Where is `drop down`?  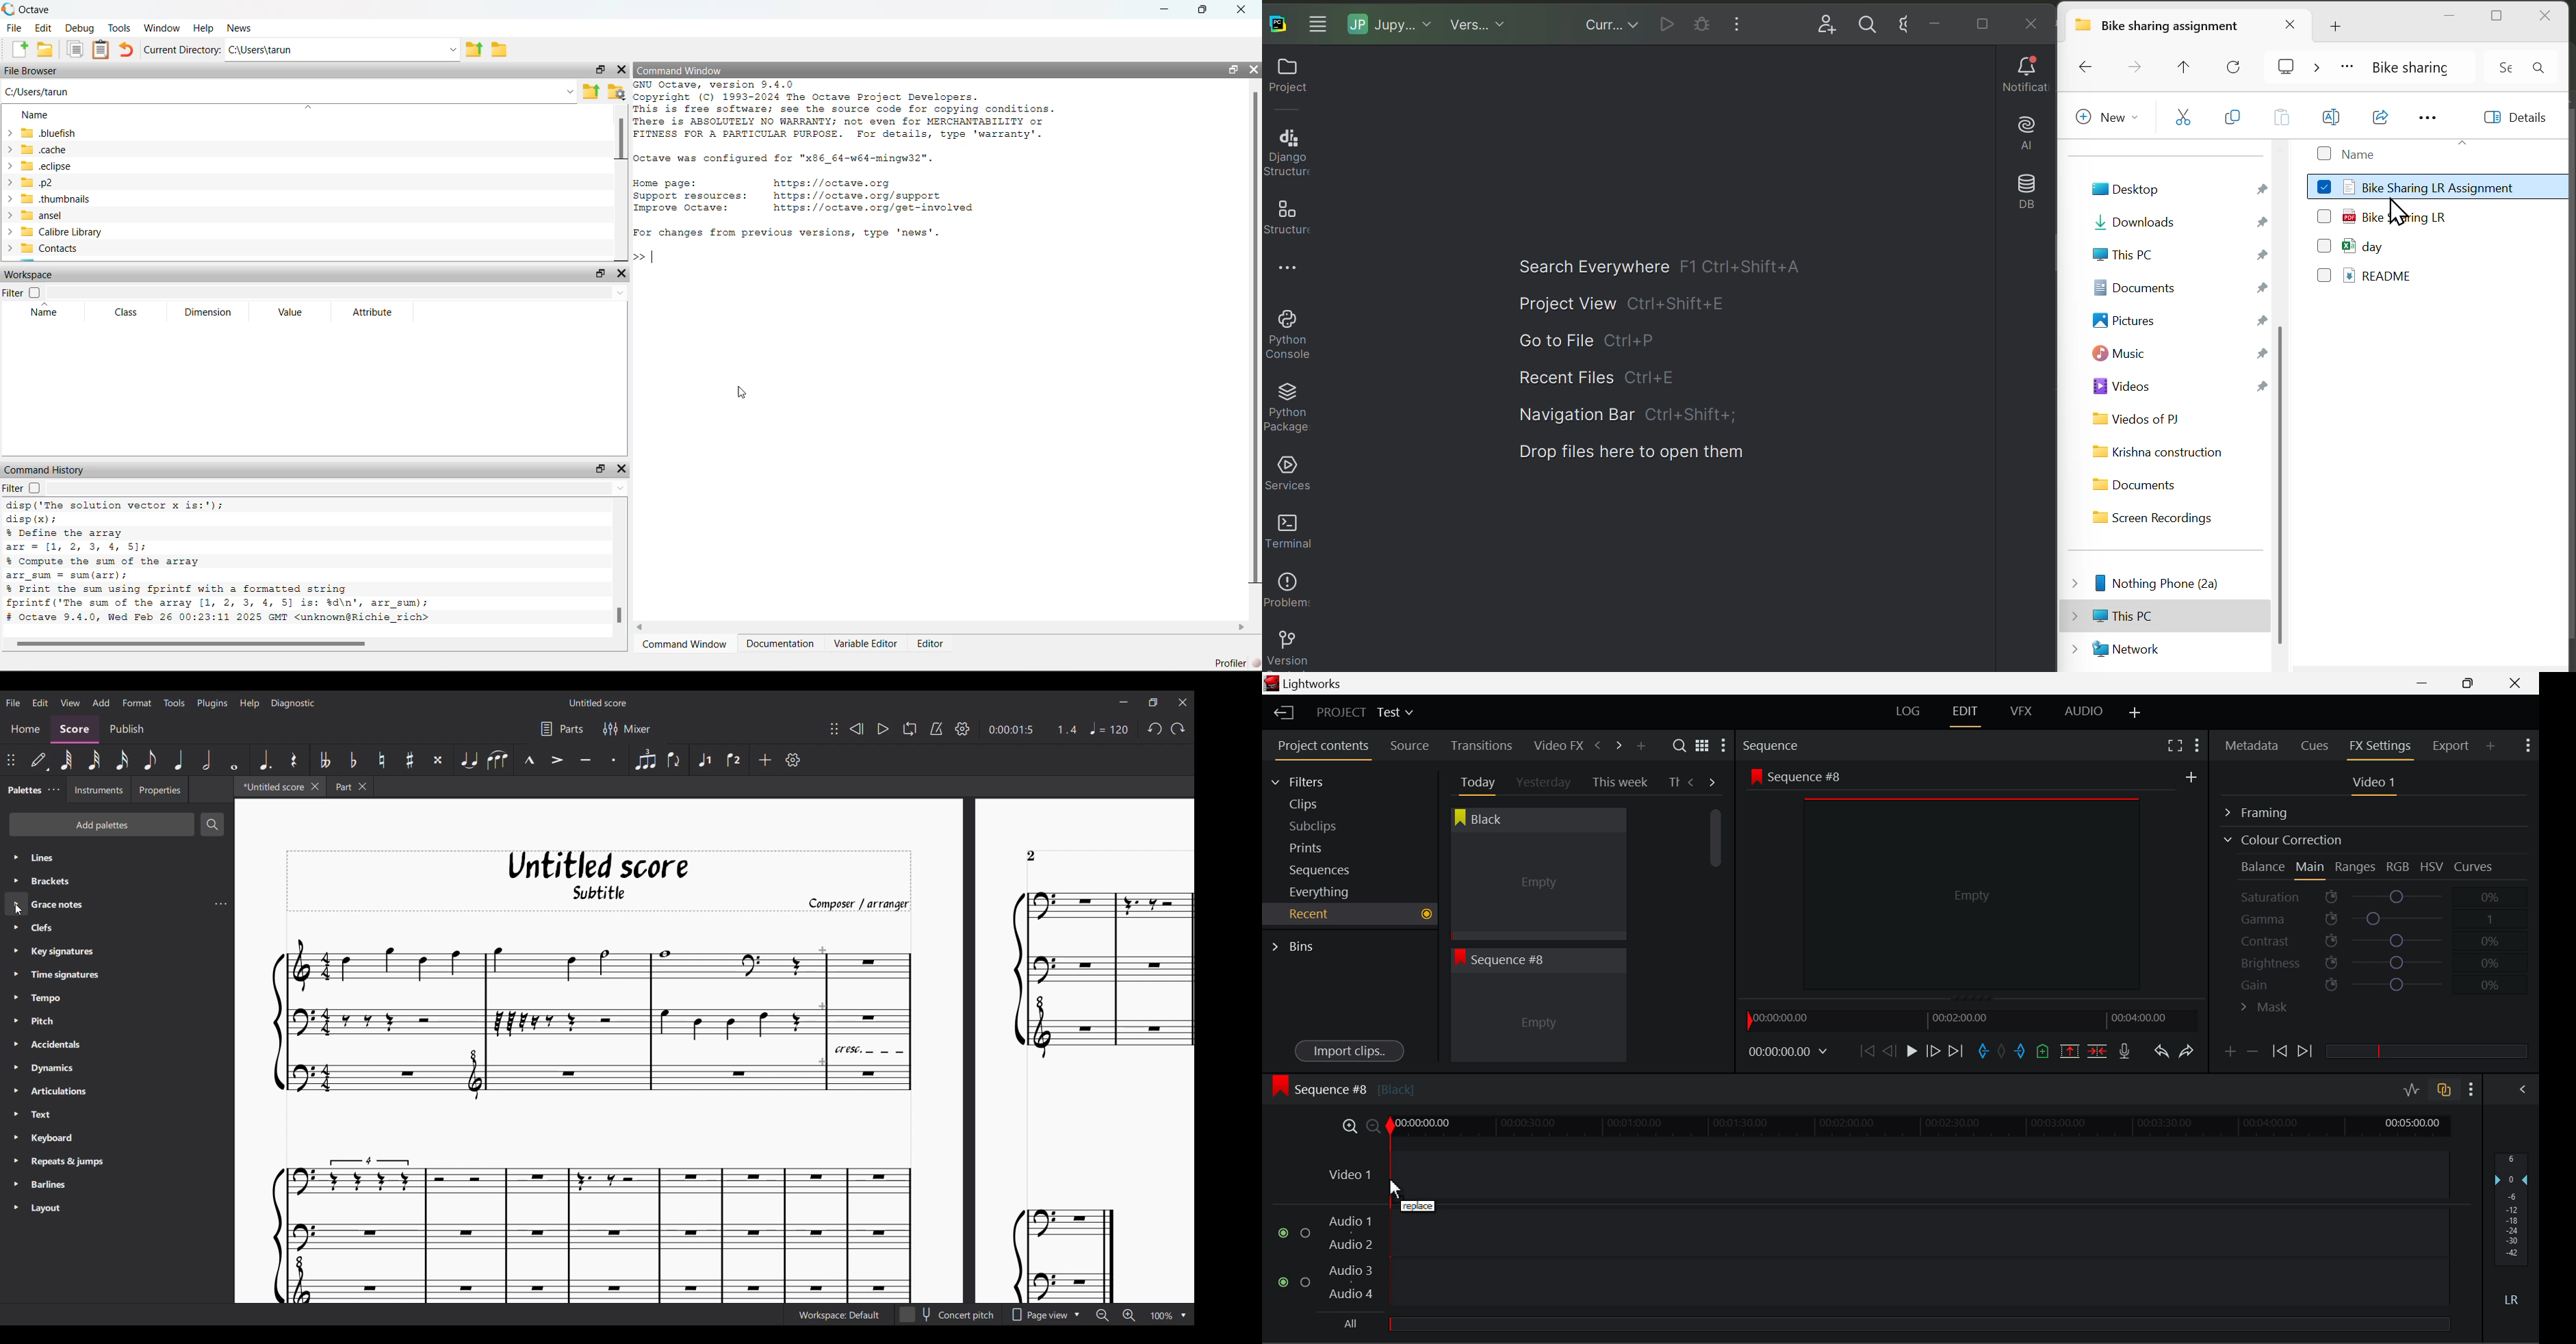
drop down is located at coordinates (337, 488).